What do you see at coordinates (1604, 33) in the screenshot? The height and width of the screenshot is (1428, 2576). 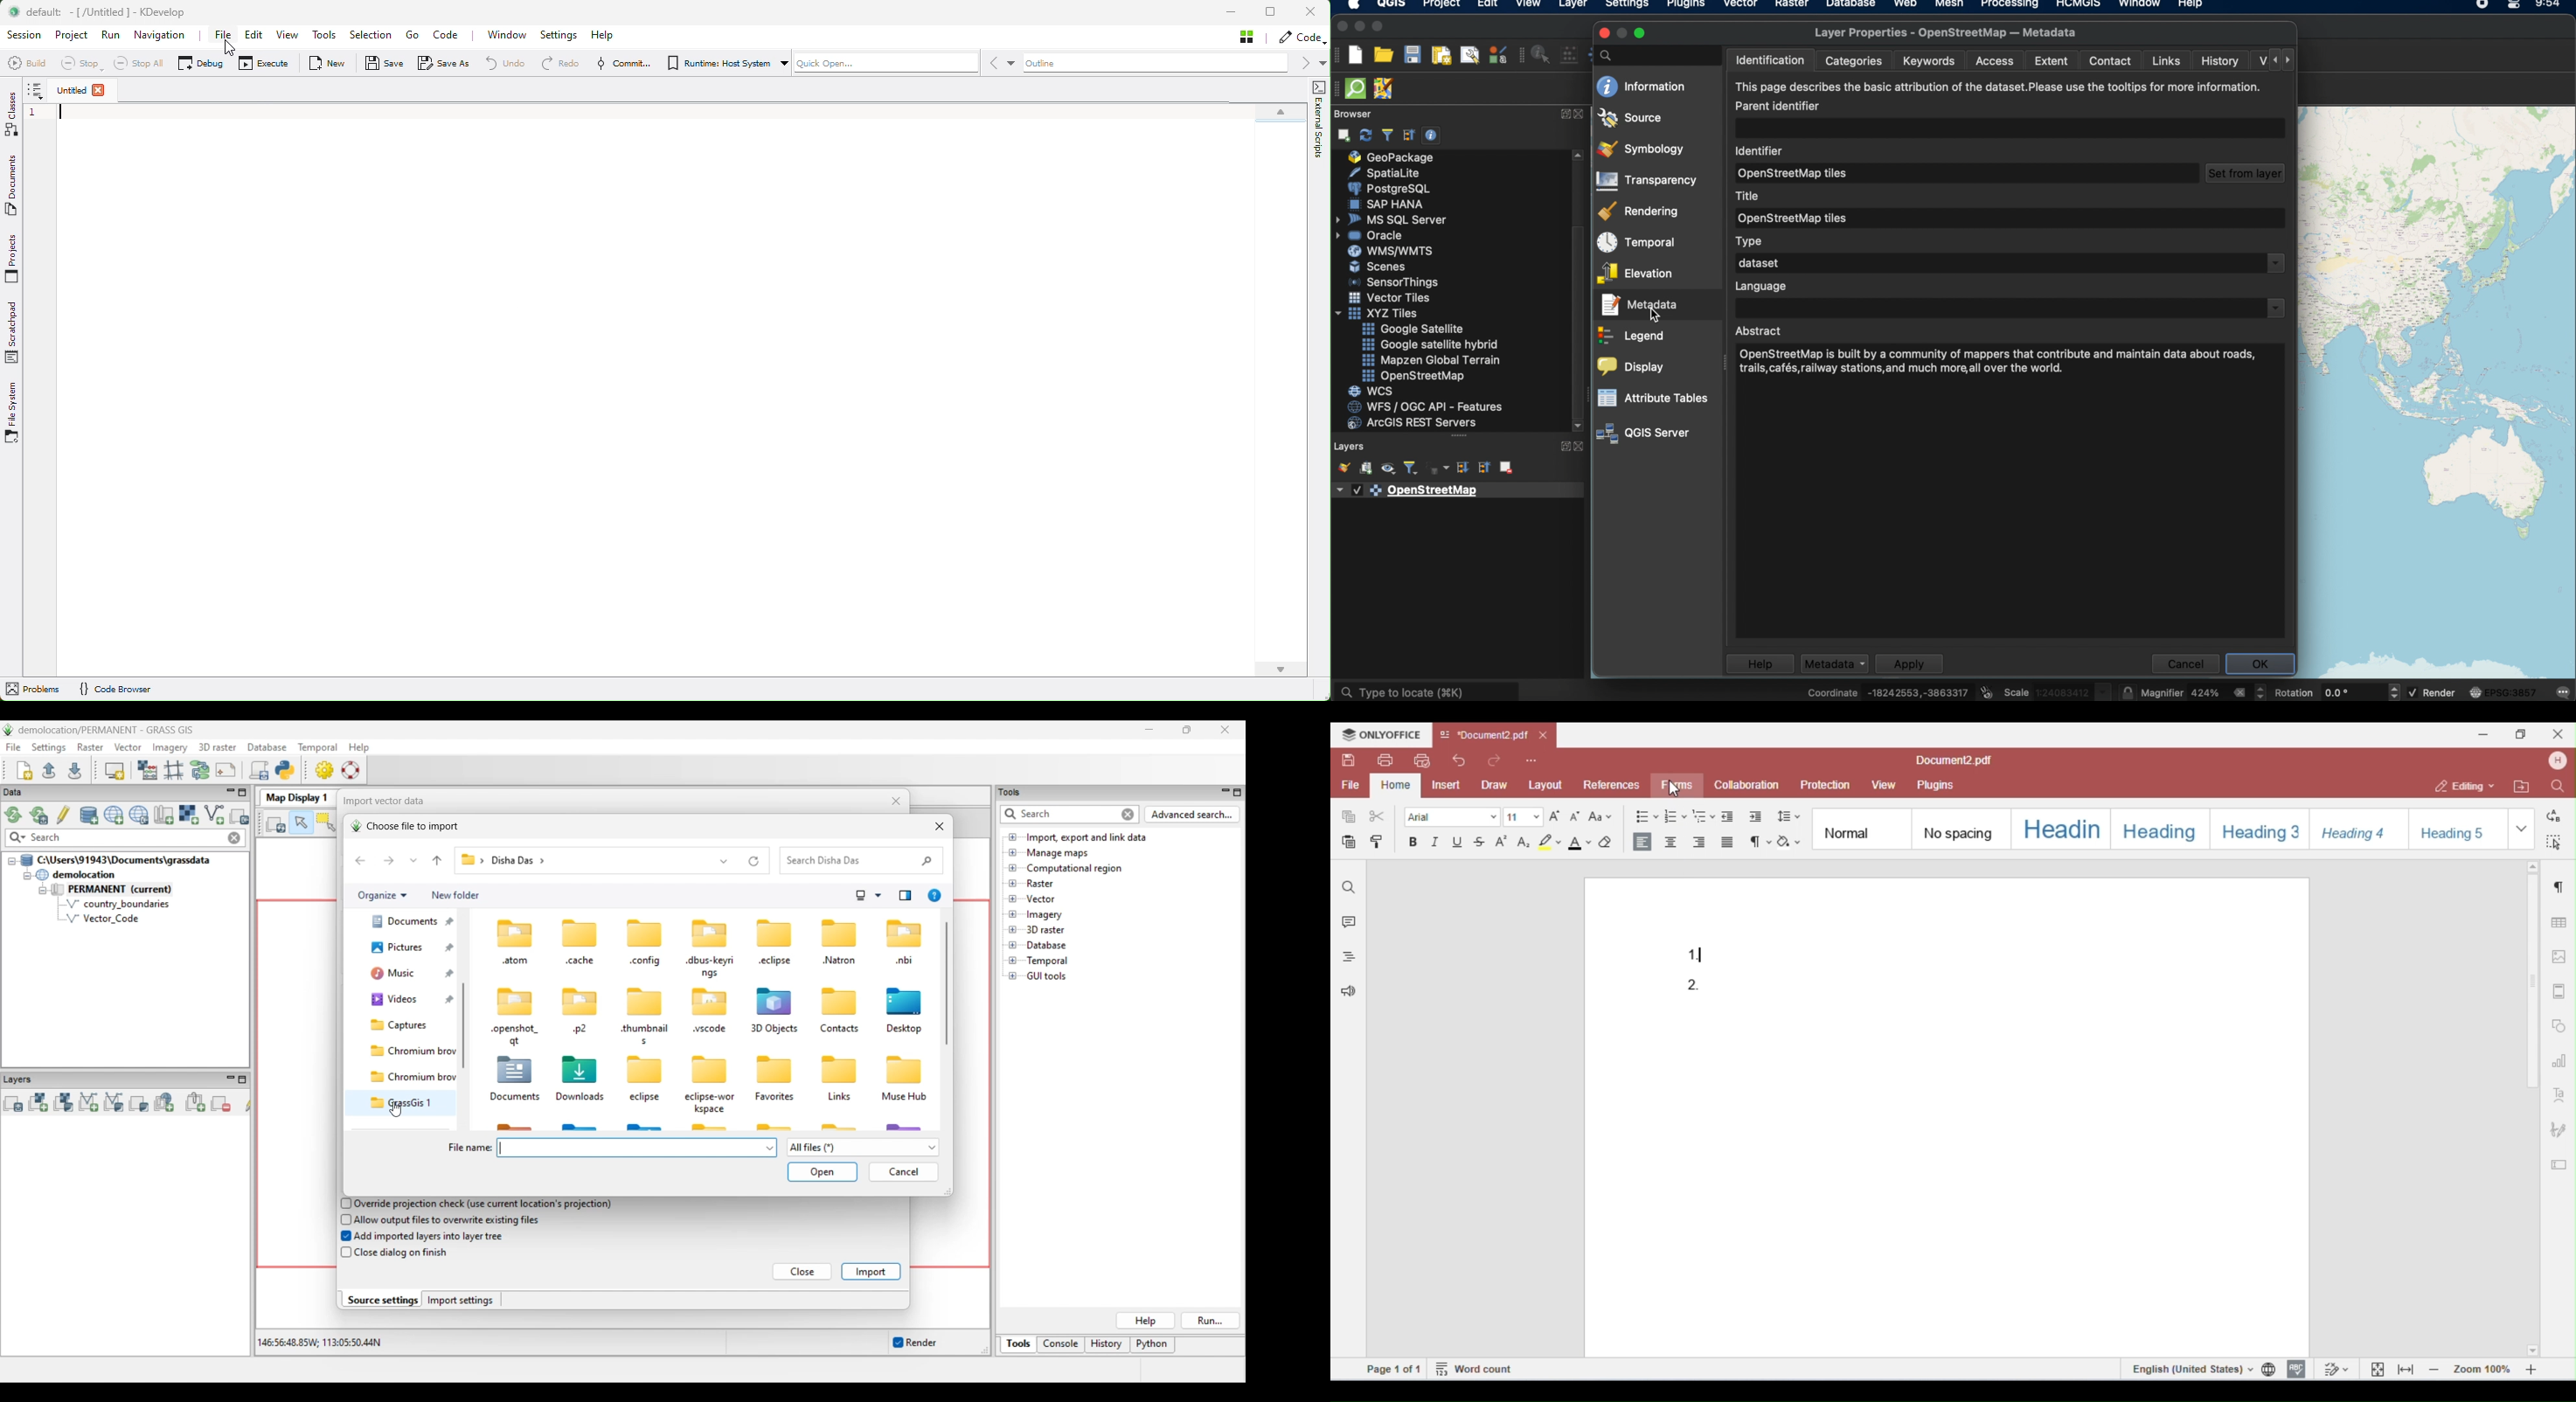 I see `close` at bounding box center [1604, 33].